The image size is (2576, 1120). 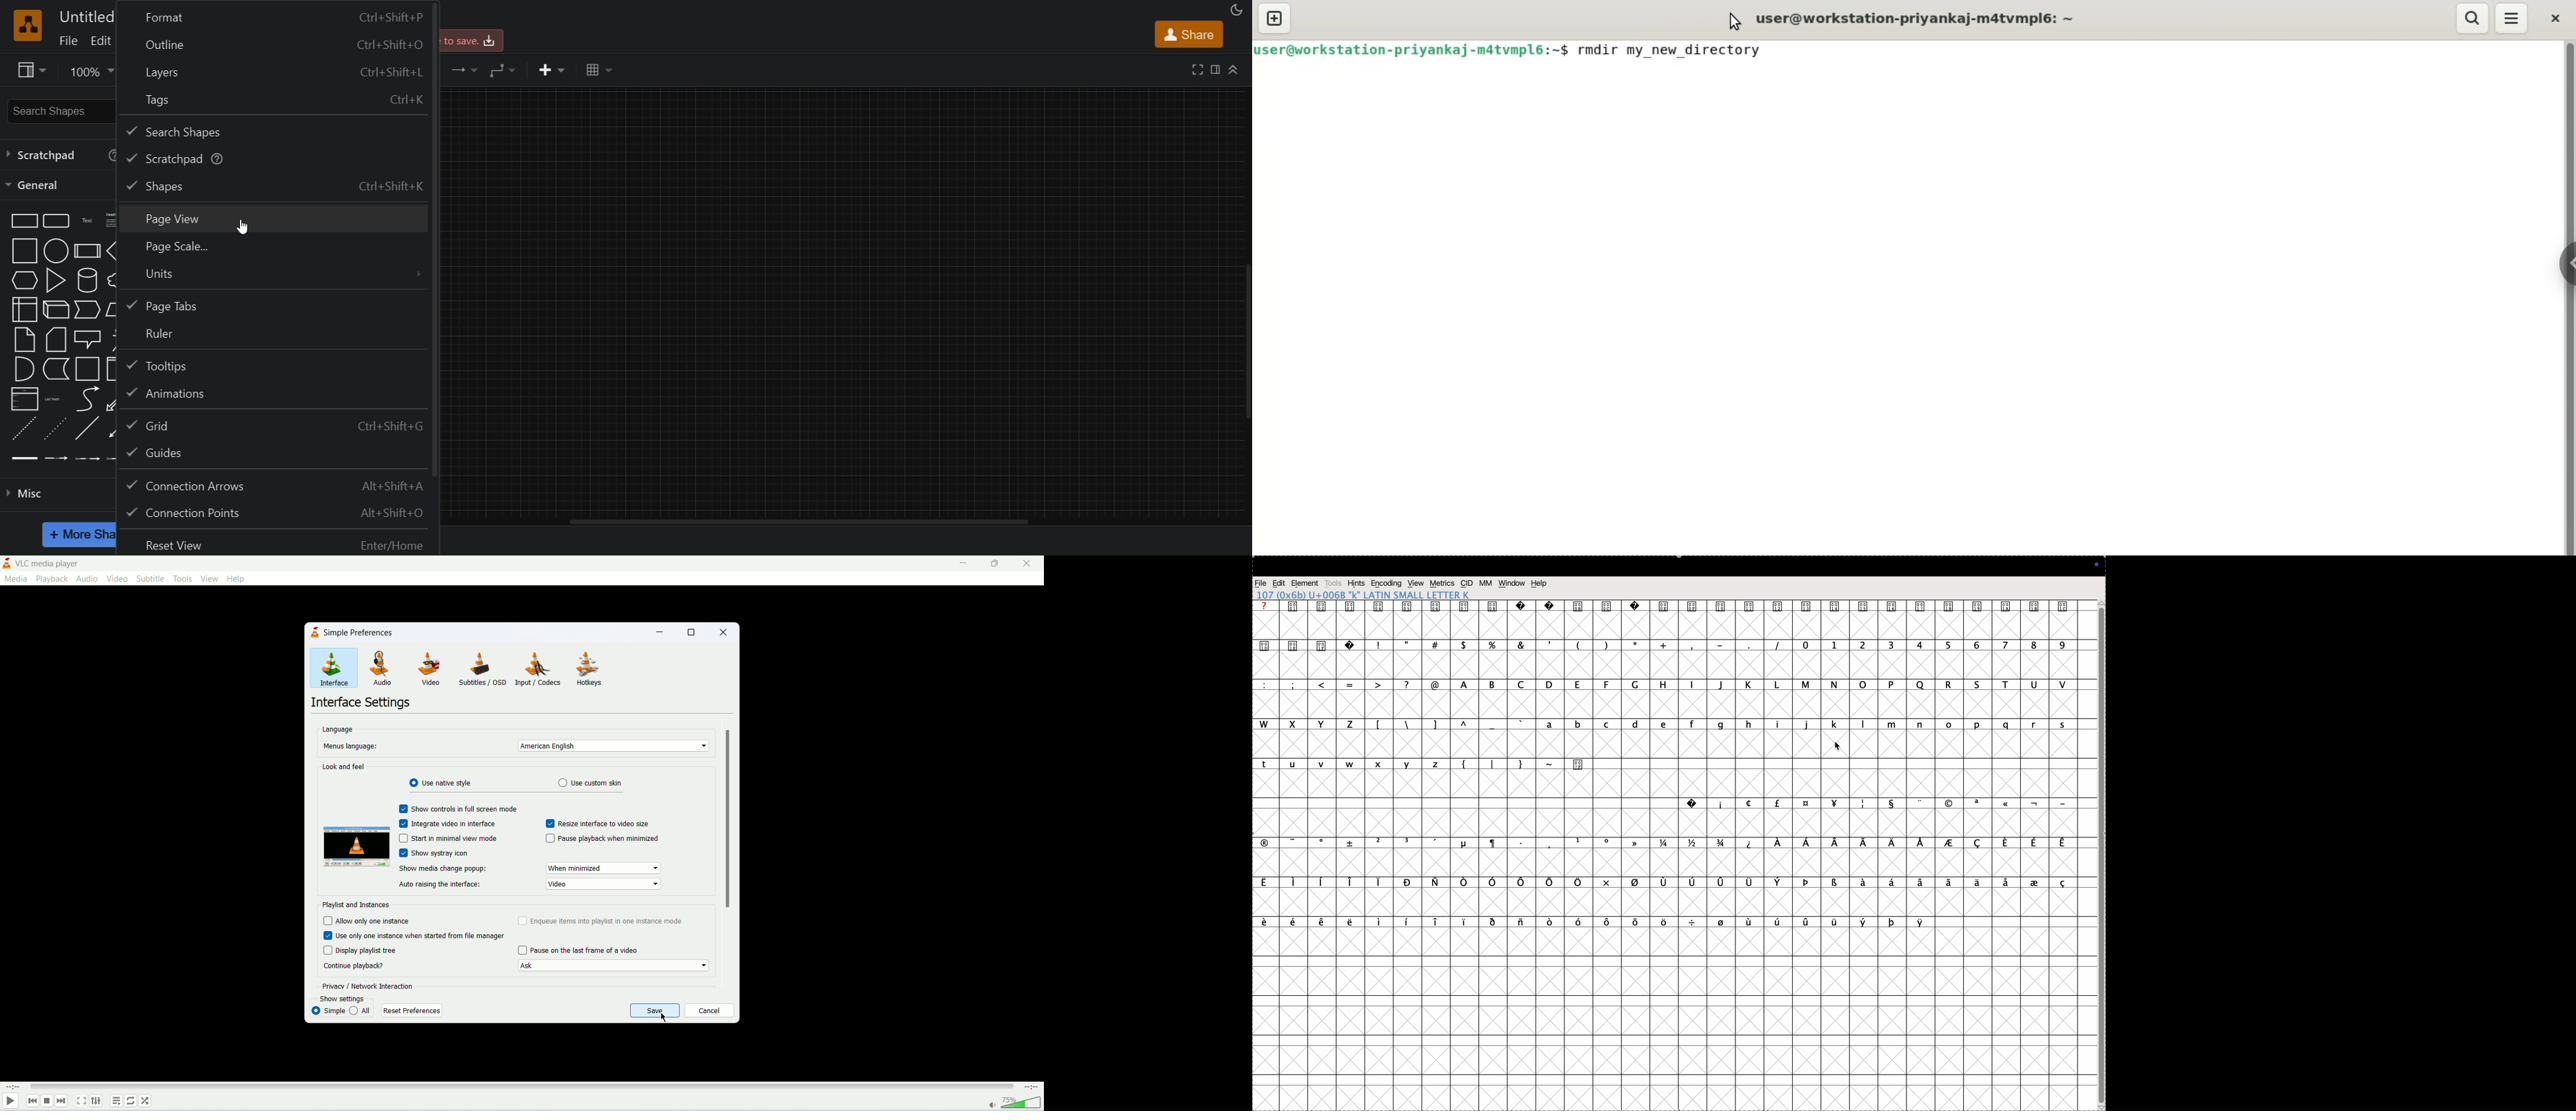 What do you see at coordinates (1978, 842) in the screenshot?
I see `C` at bounding box center [1978, 842].